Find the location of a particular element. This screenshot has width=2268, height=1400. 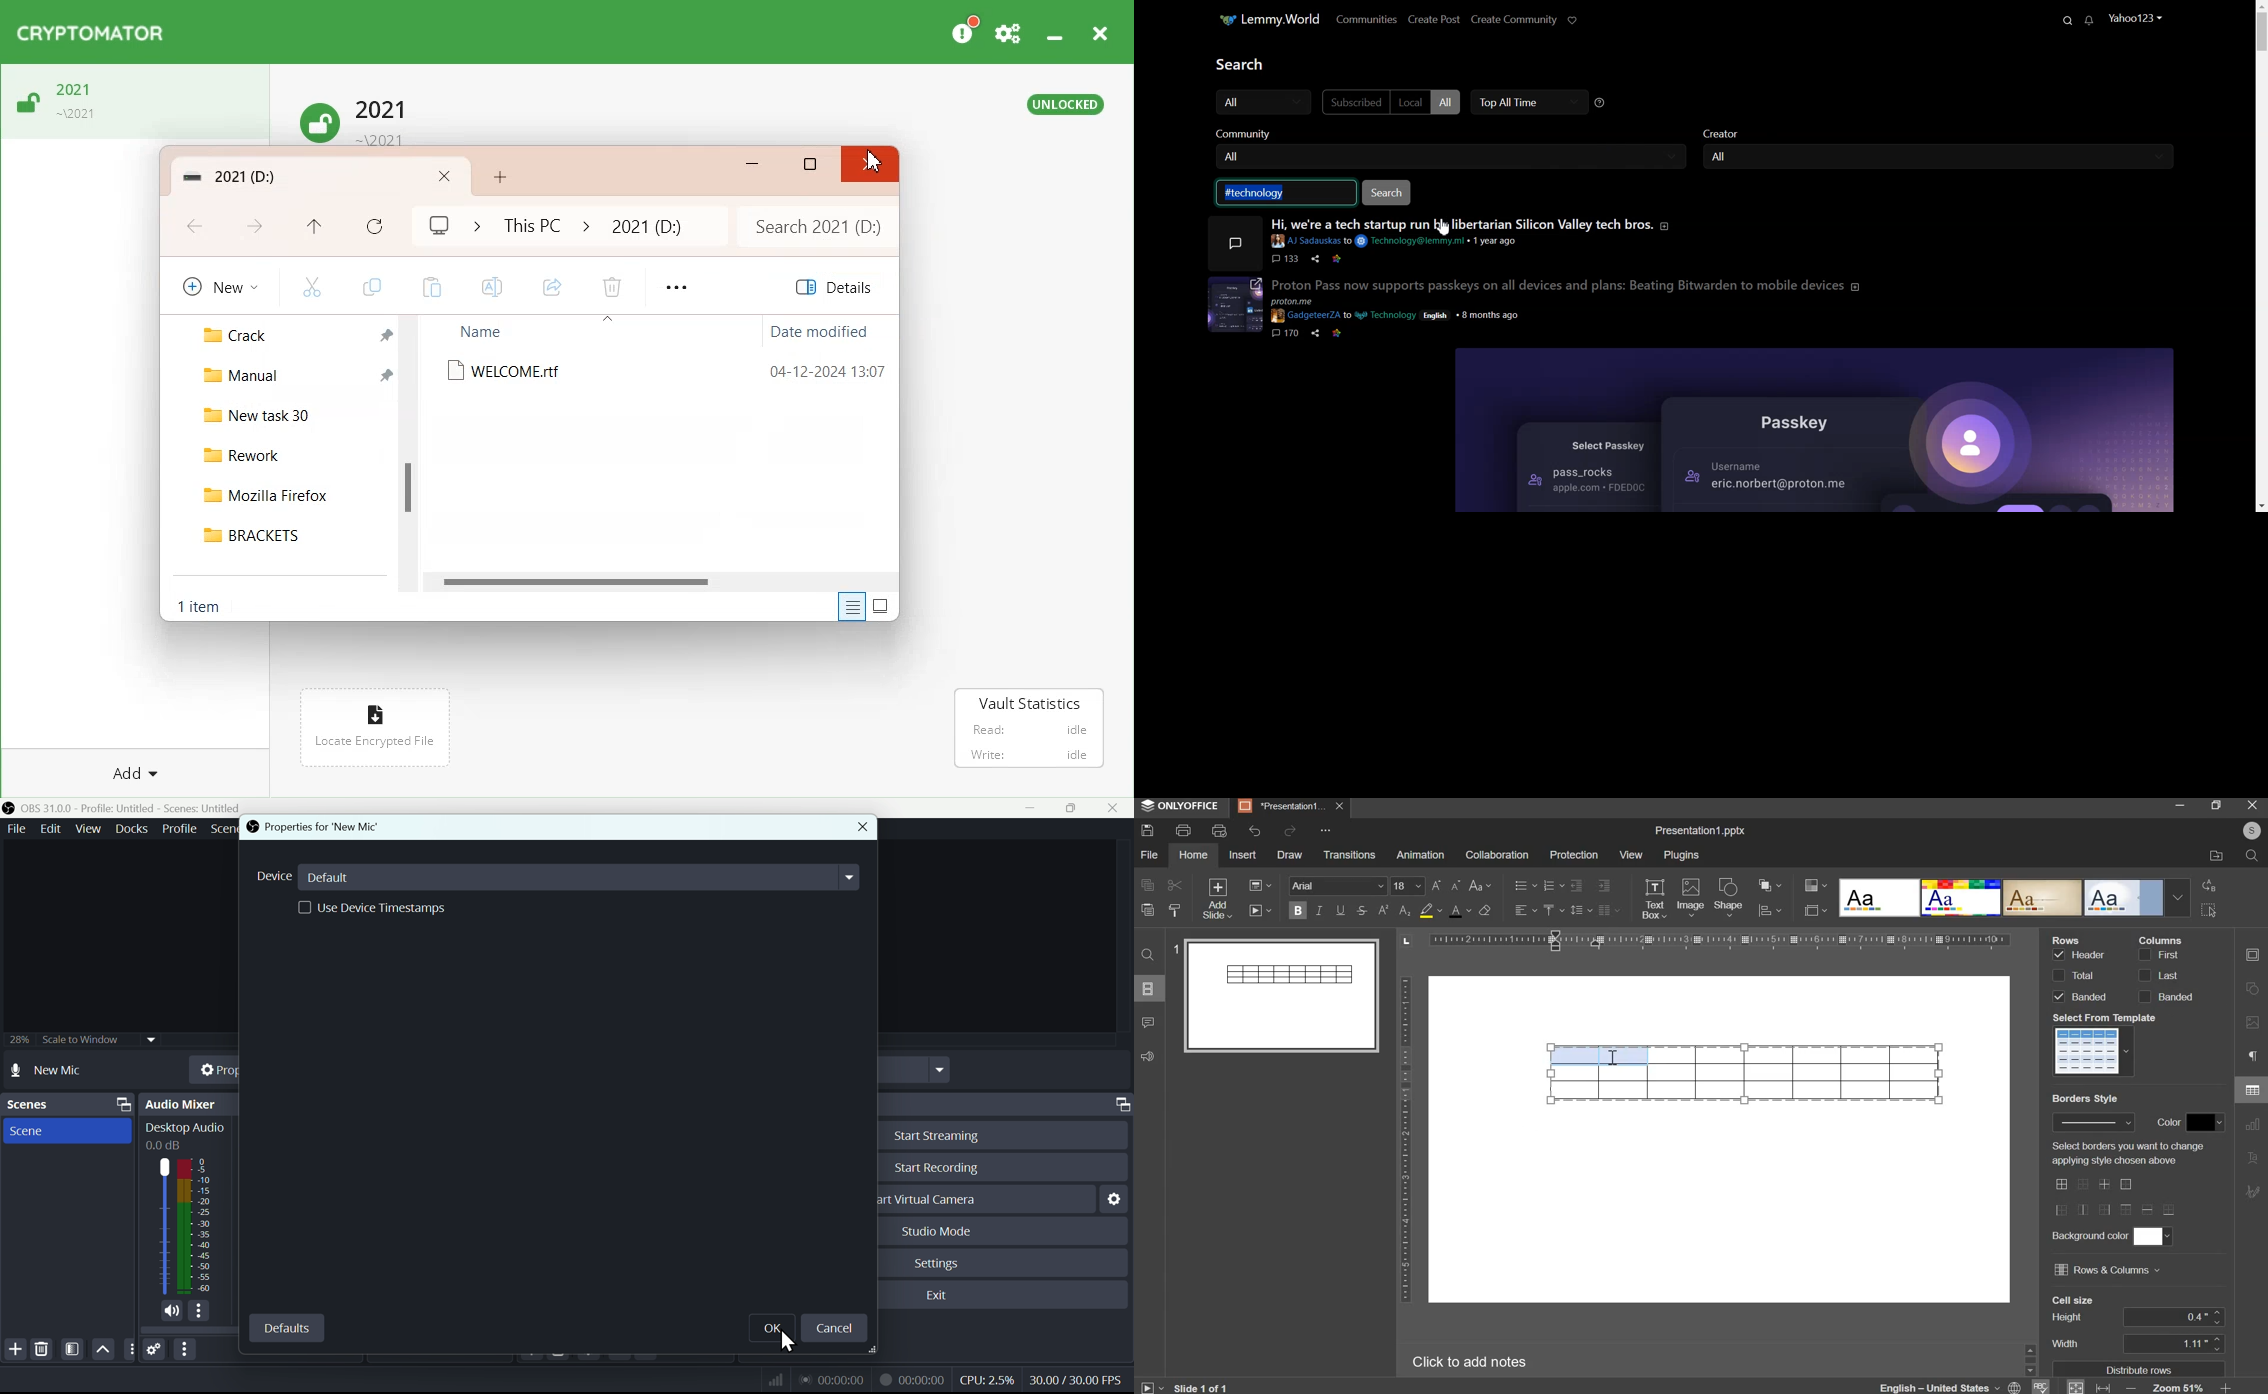

Create Post is located at coordinates (1438, 20).